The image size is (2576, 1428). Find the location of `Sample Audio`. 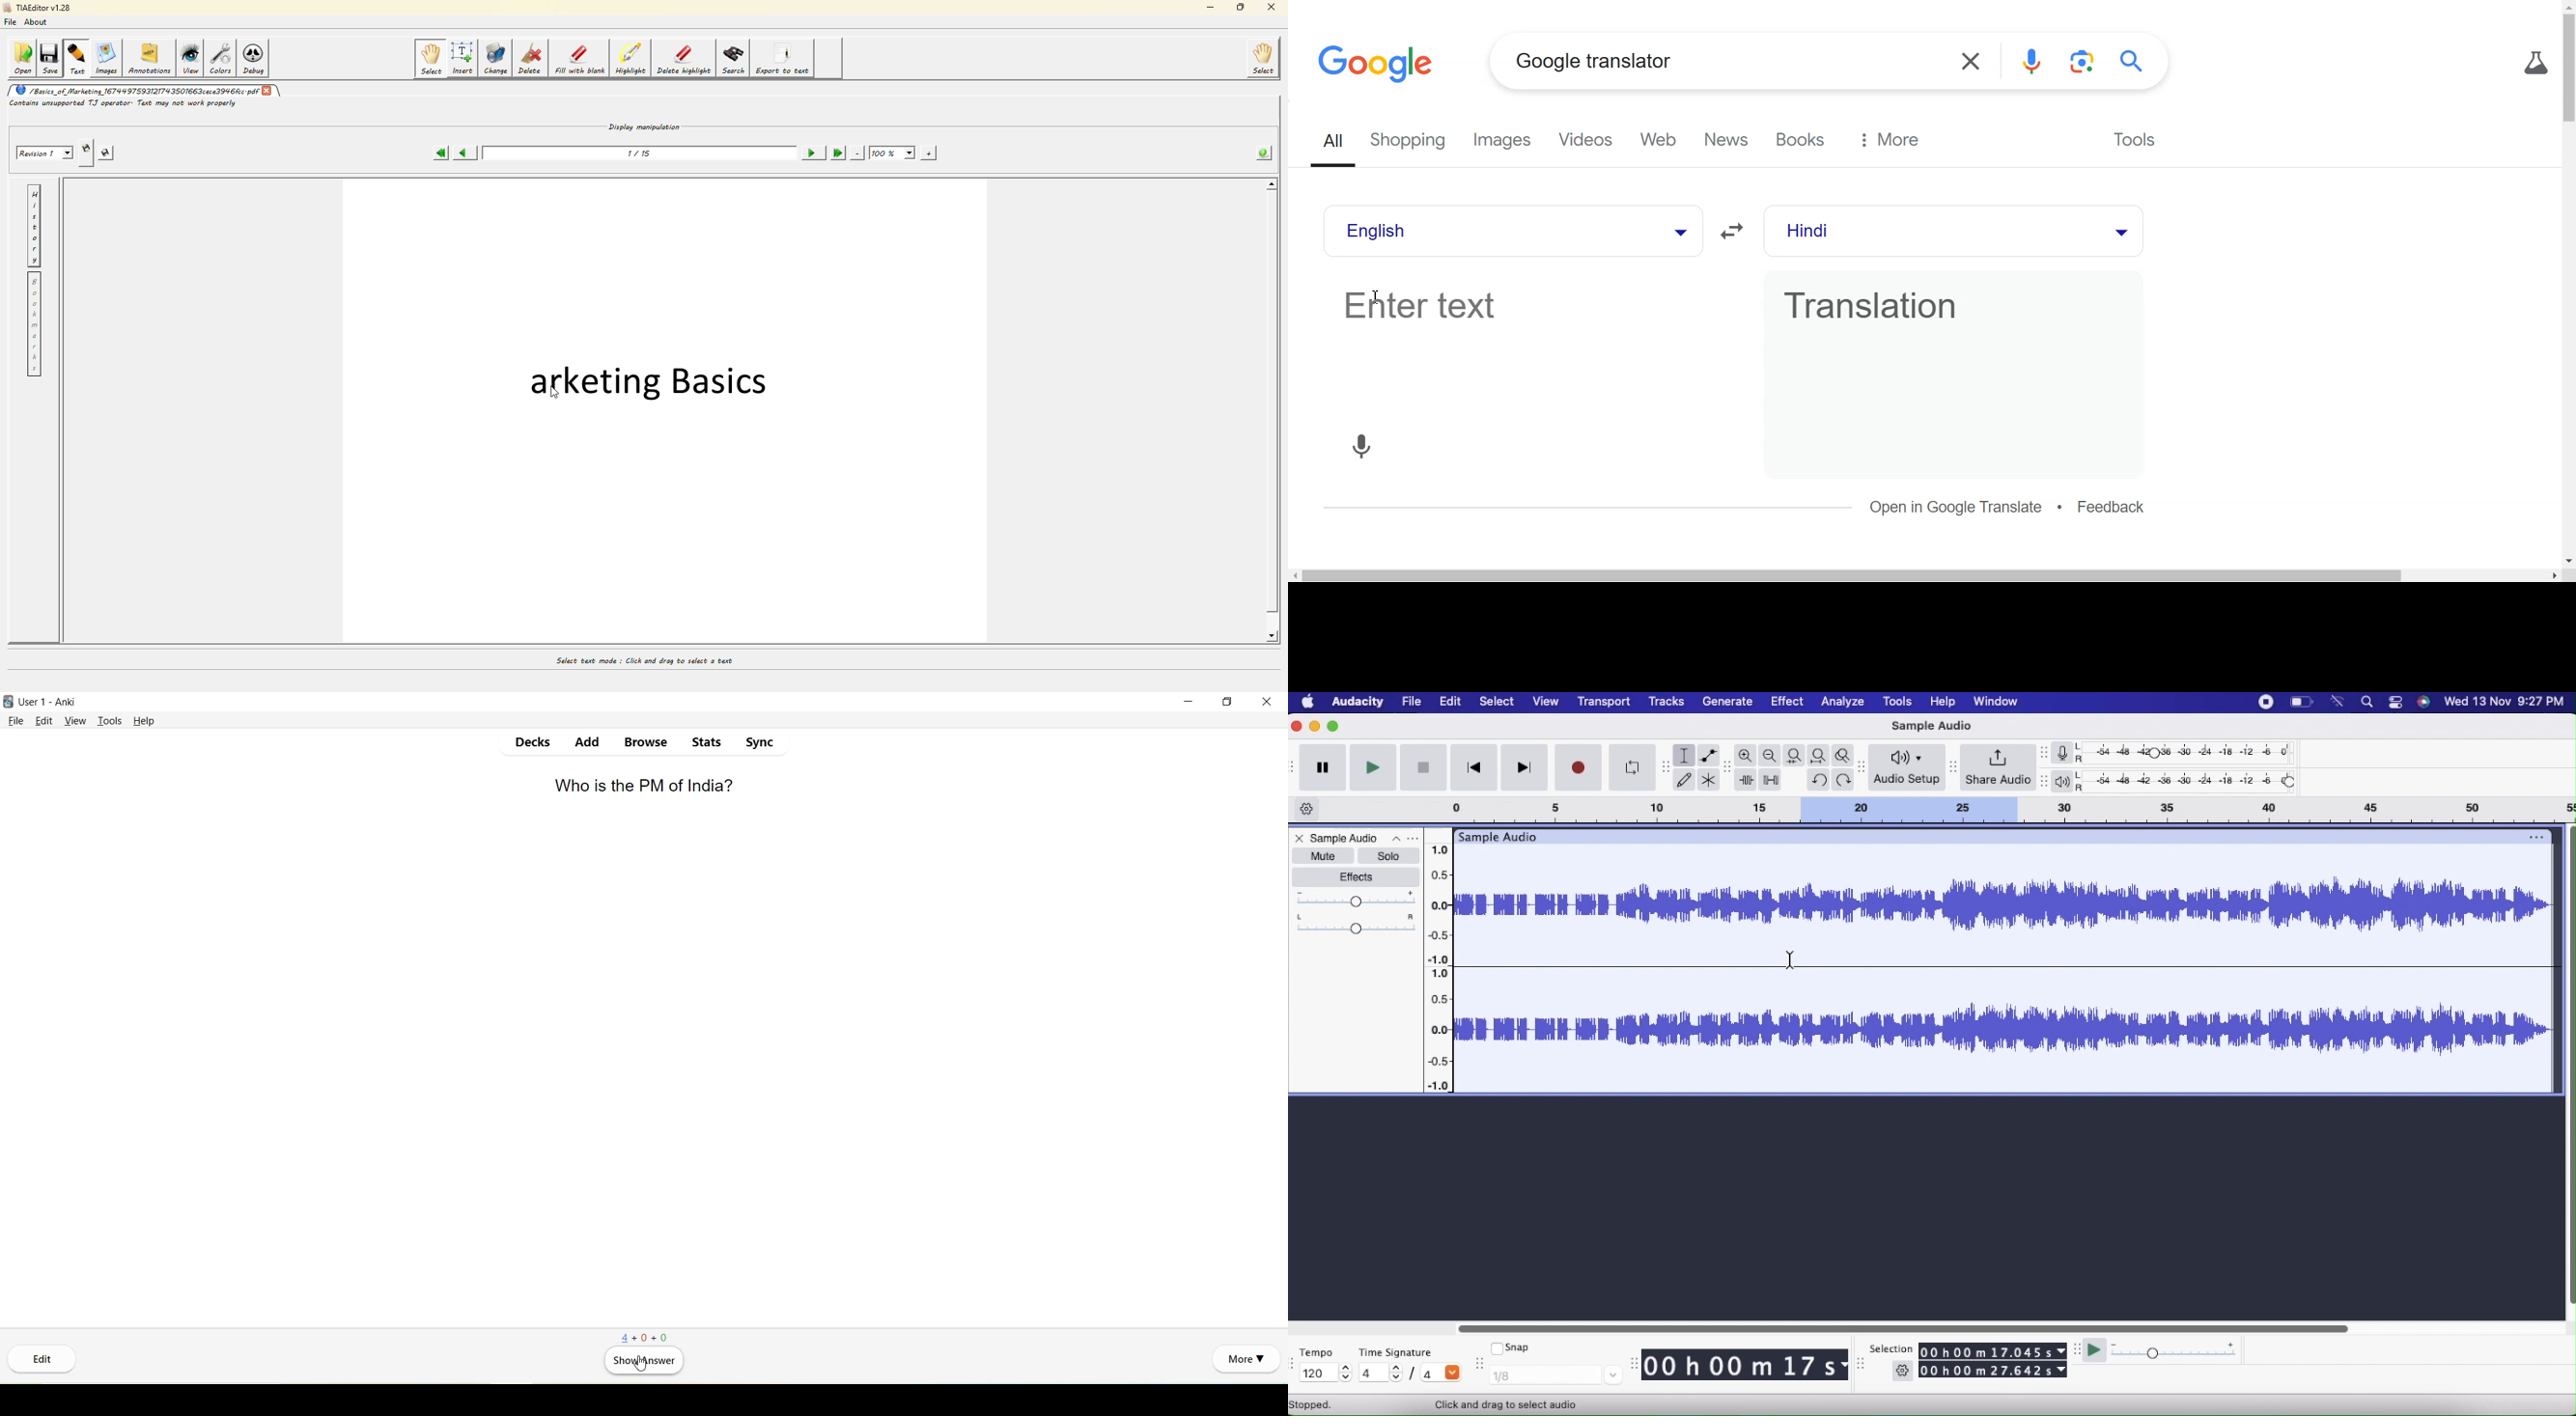

Sample Audio is located at coordinates (1346, 838).